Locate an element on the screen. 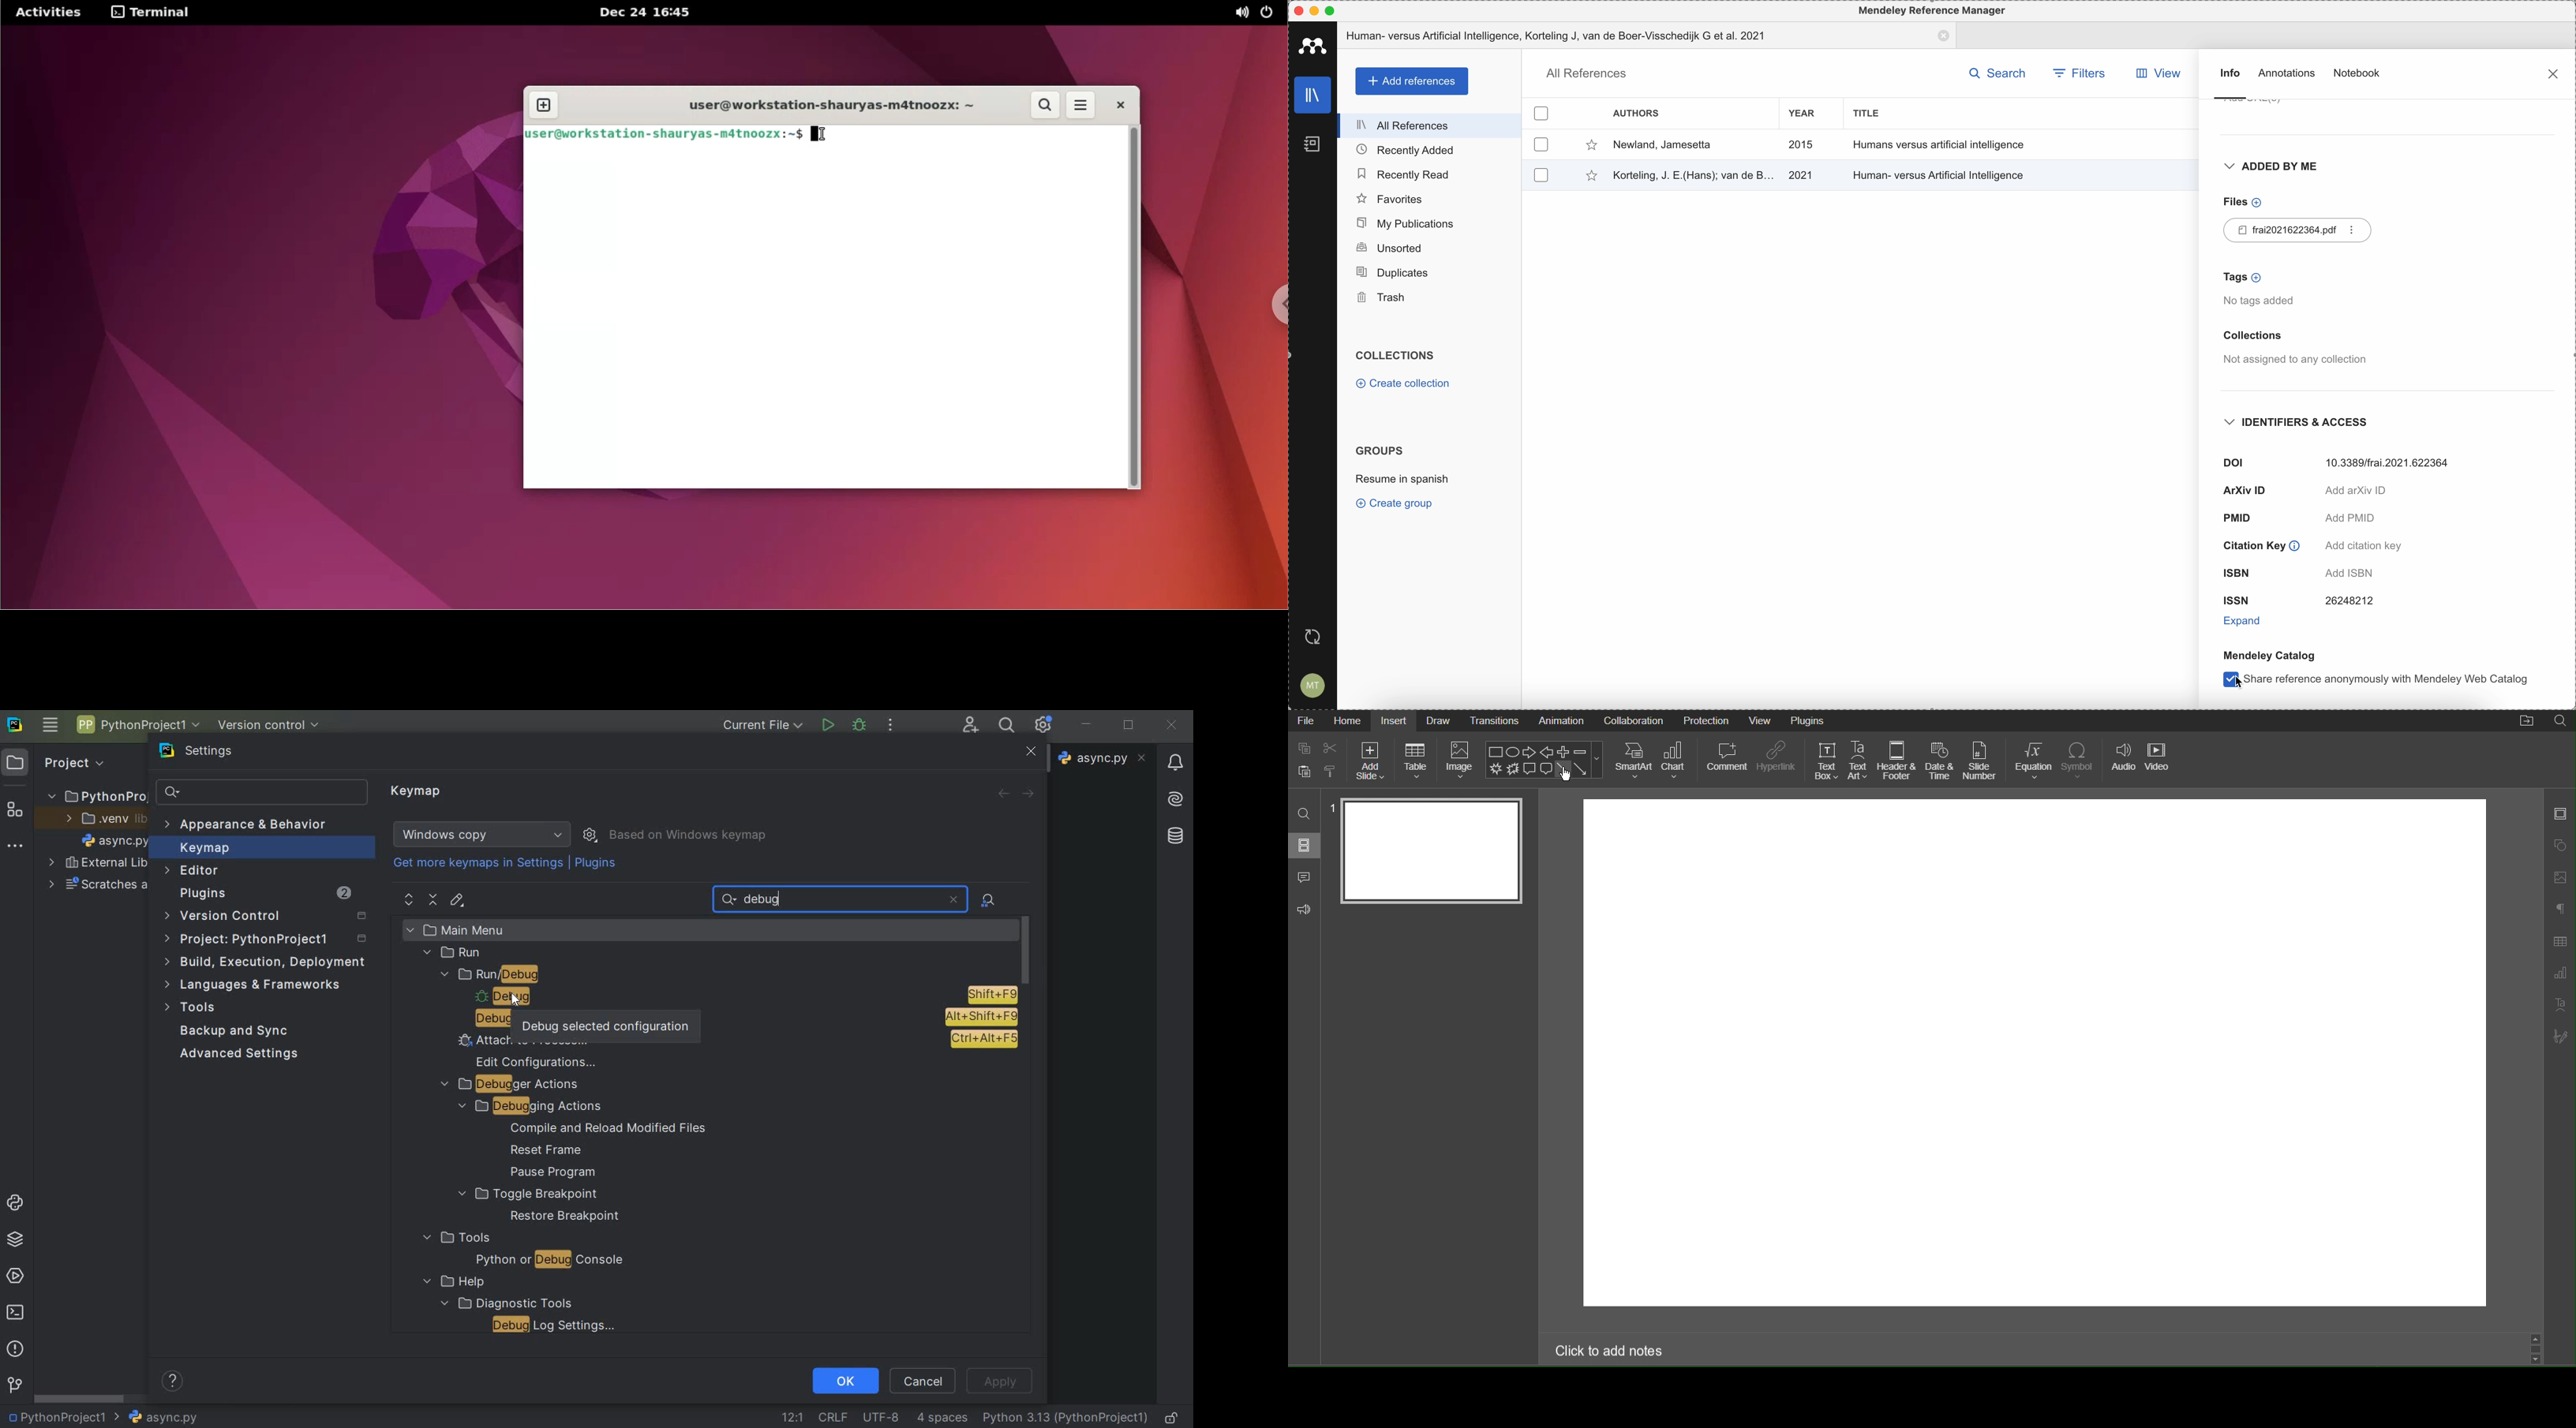 This screenshot has width=2576, height=1428. search is located at coordinates (1997, 72).